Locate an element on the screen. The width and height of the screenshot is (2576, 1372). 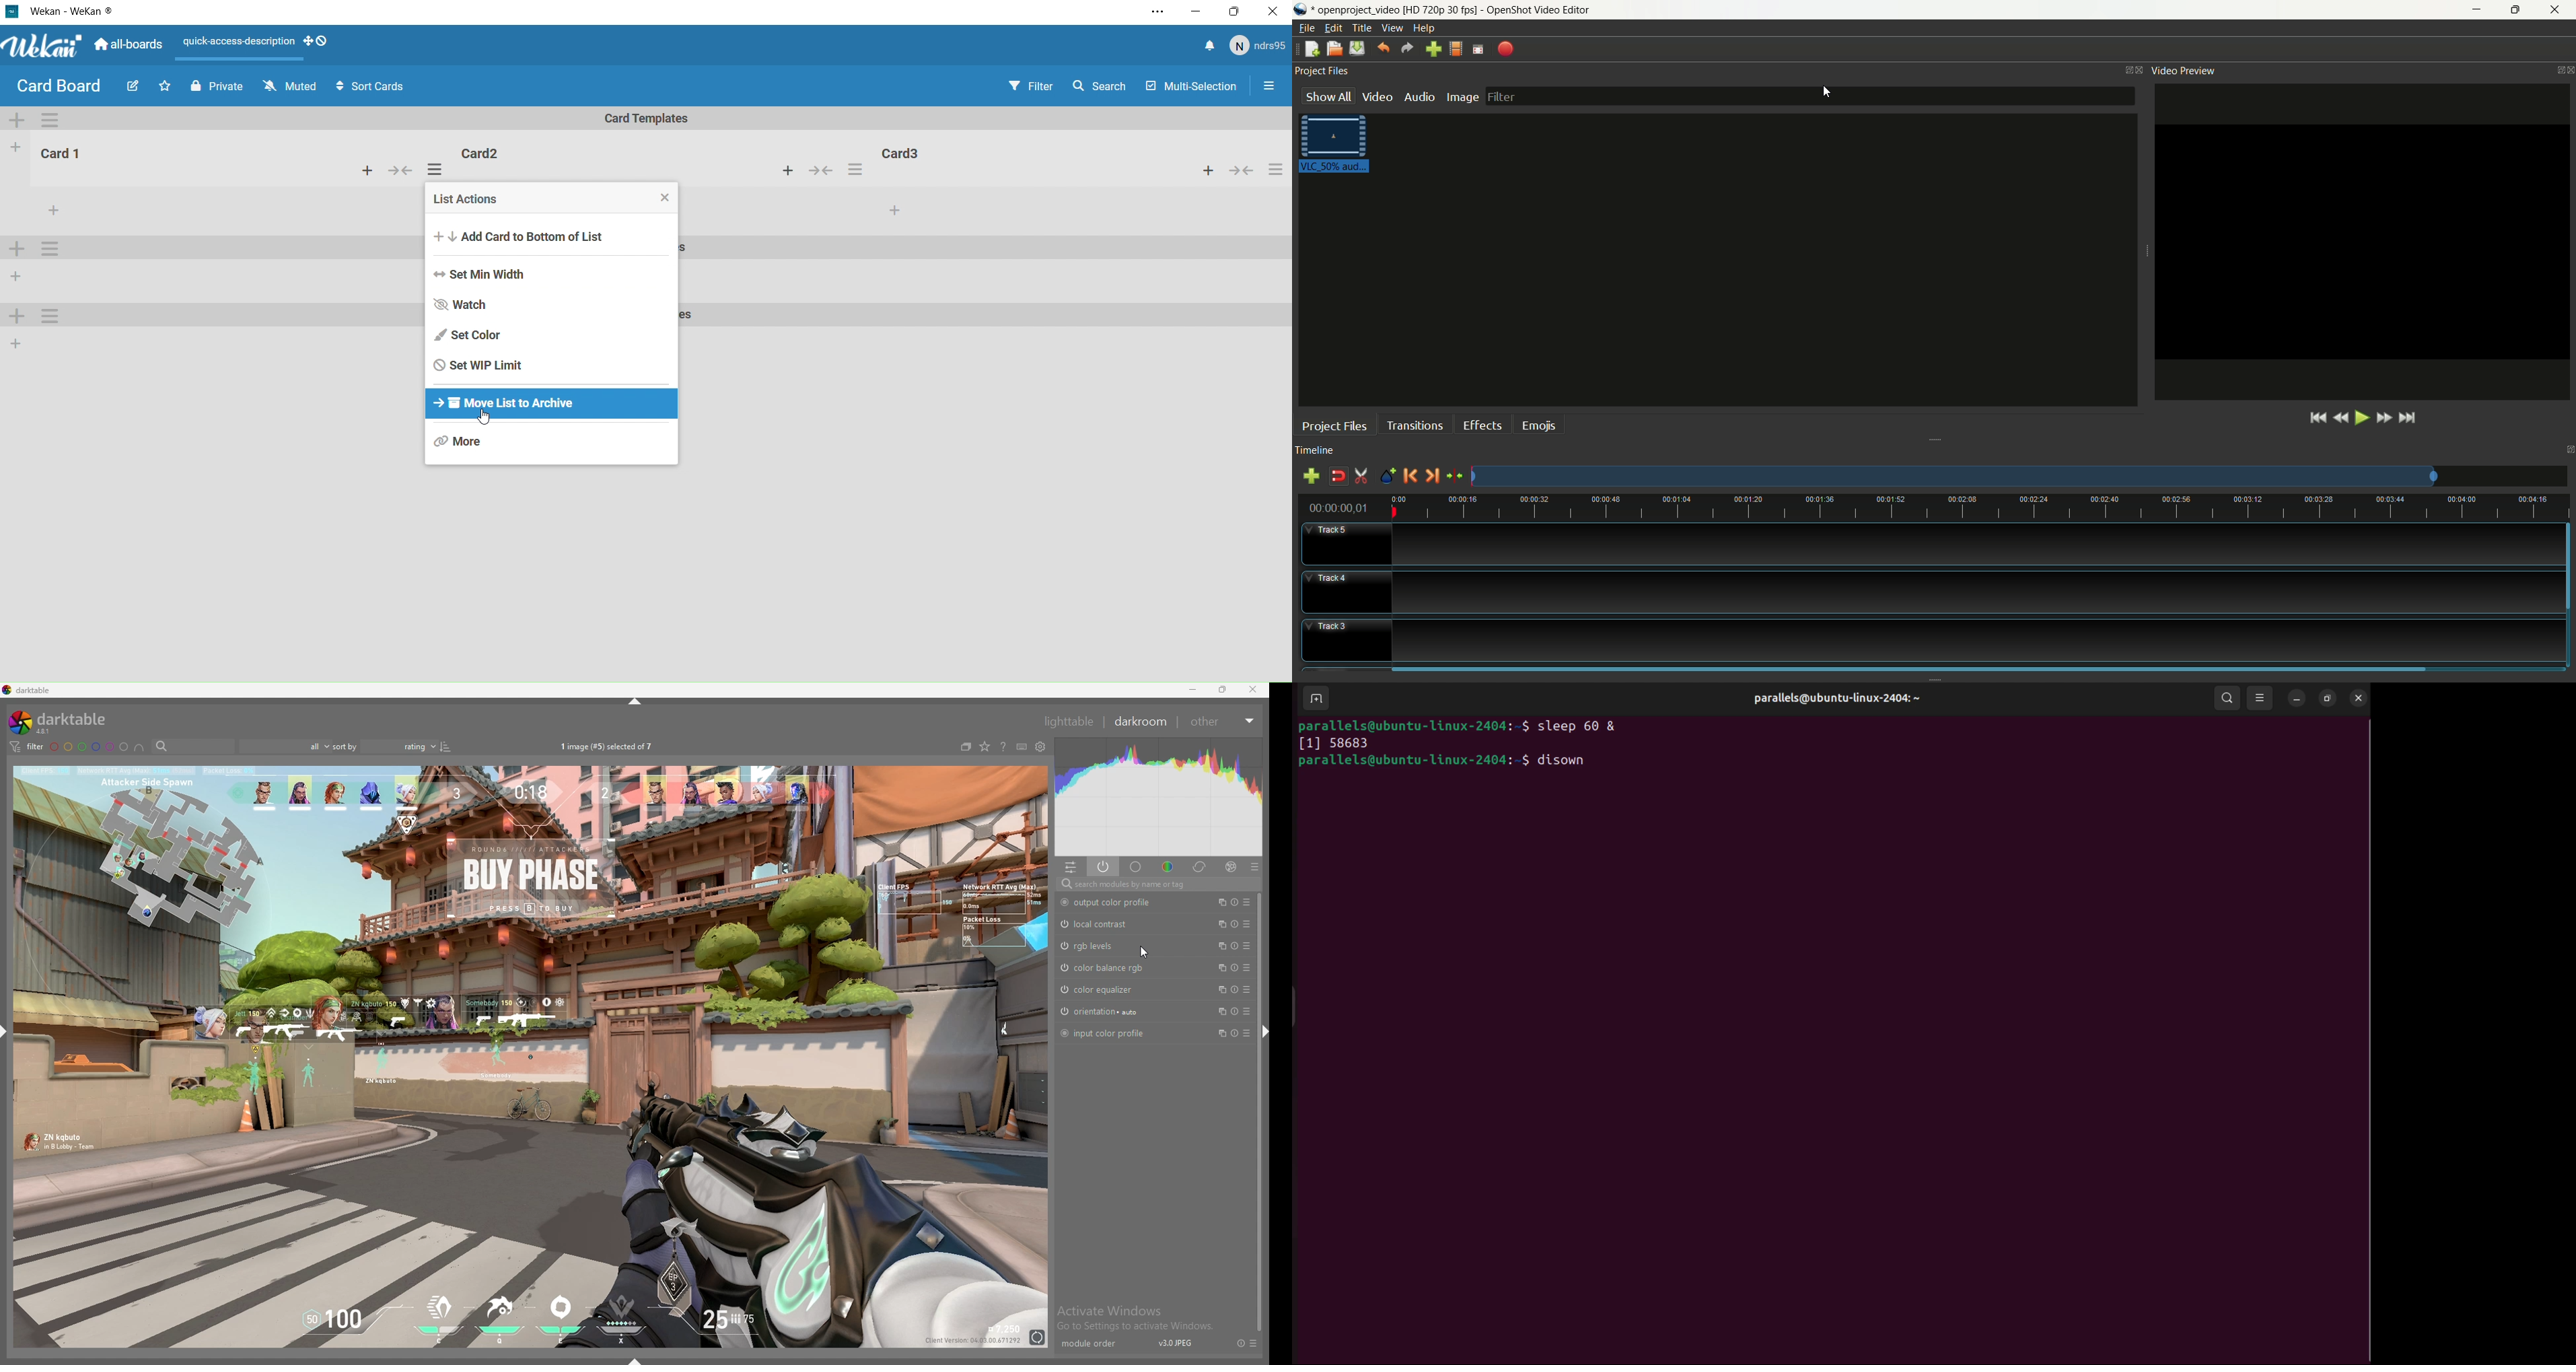
Search is located at coordinates (1100, 89).